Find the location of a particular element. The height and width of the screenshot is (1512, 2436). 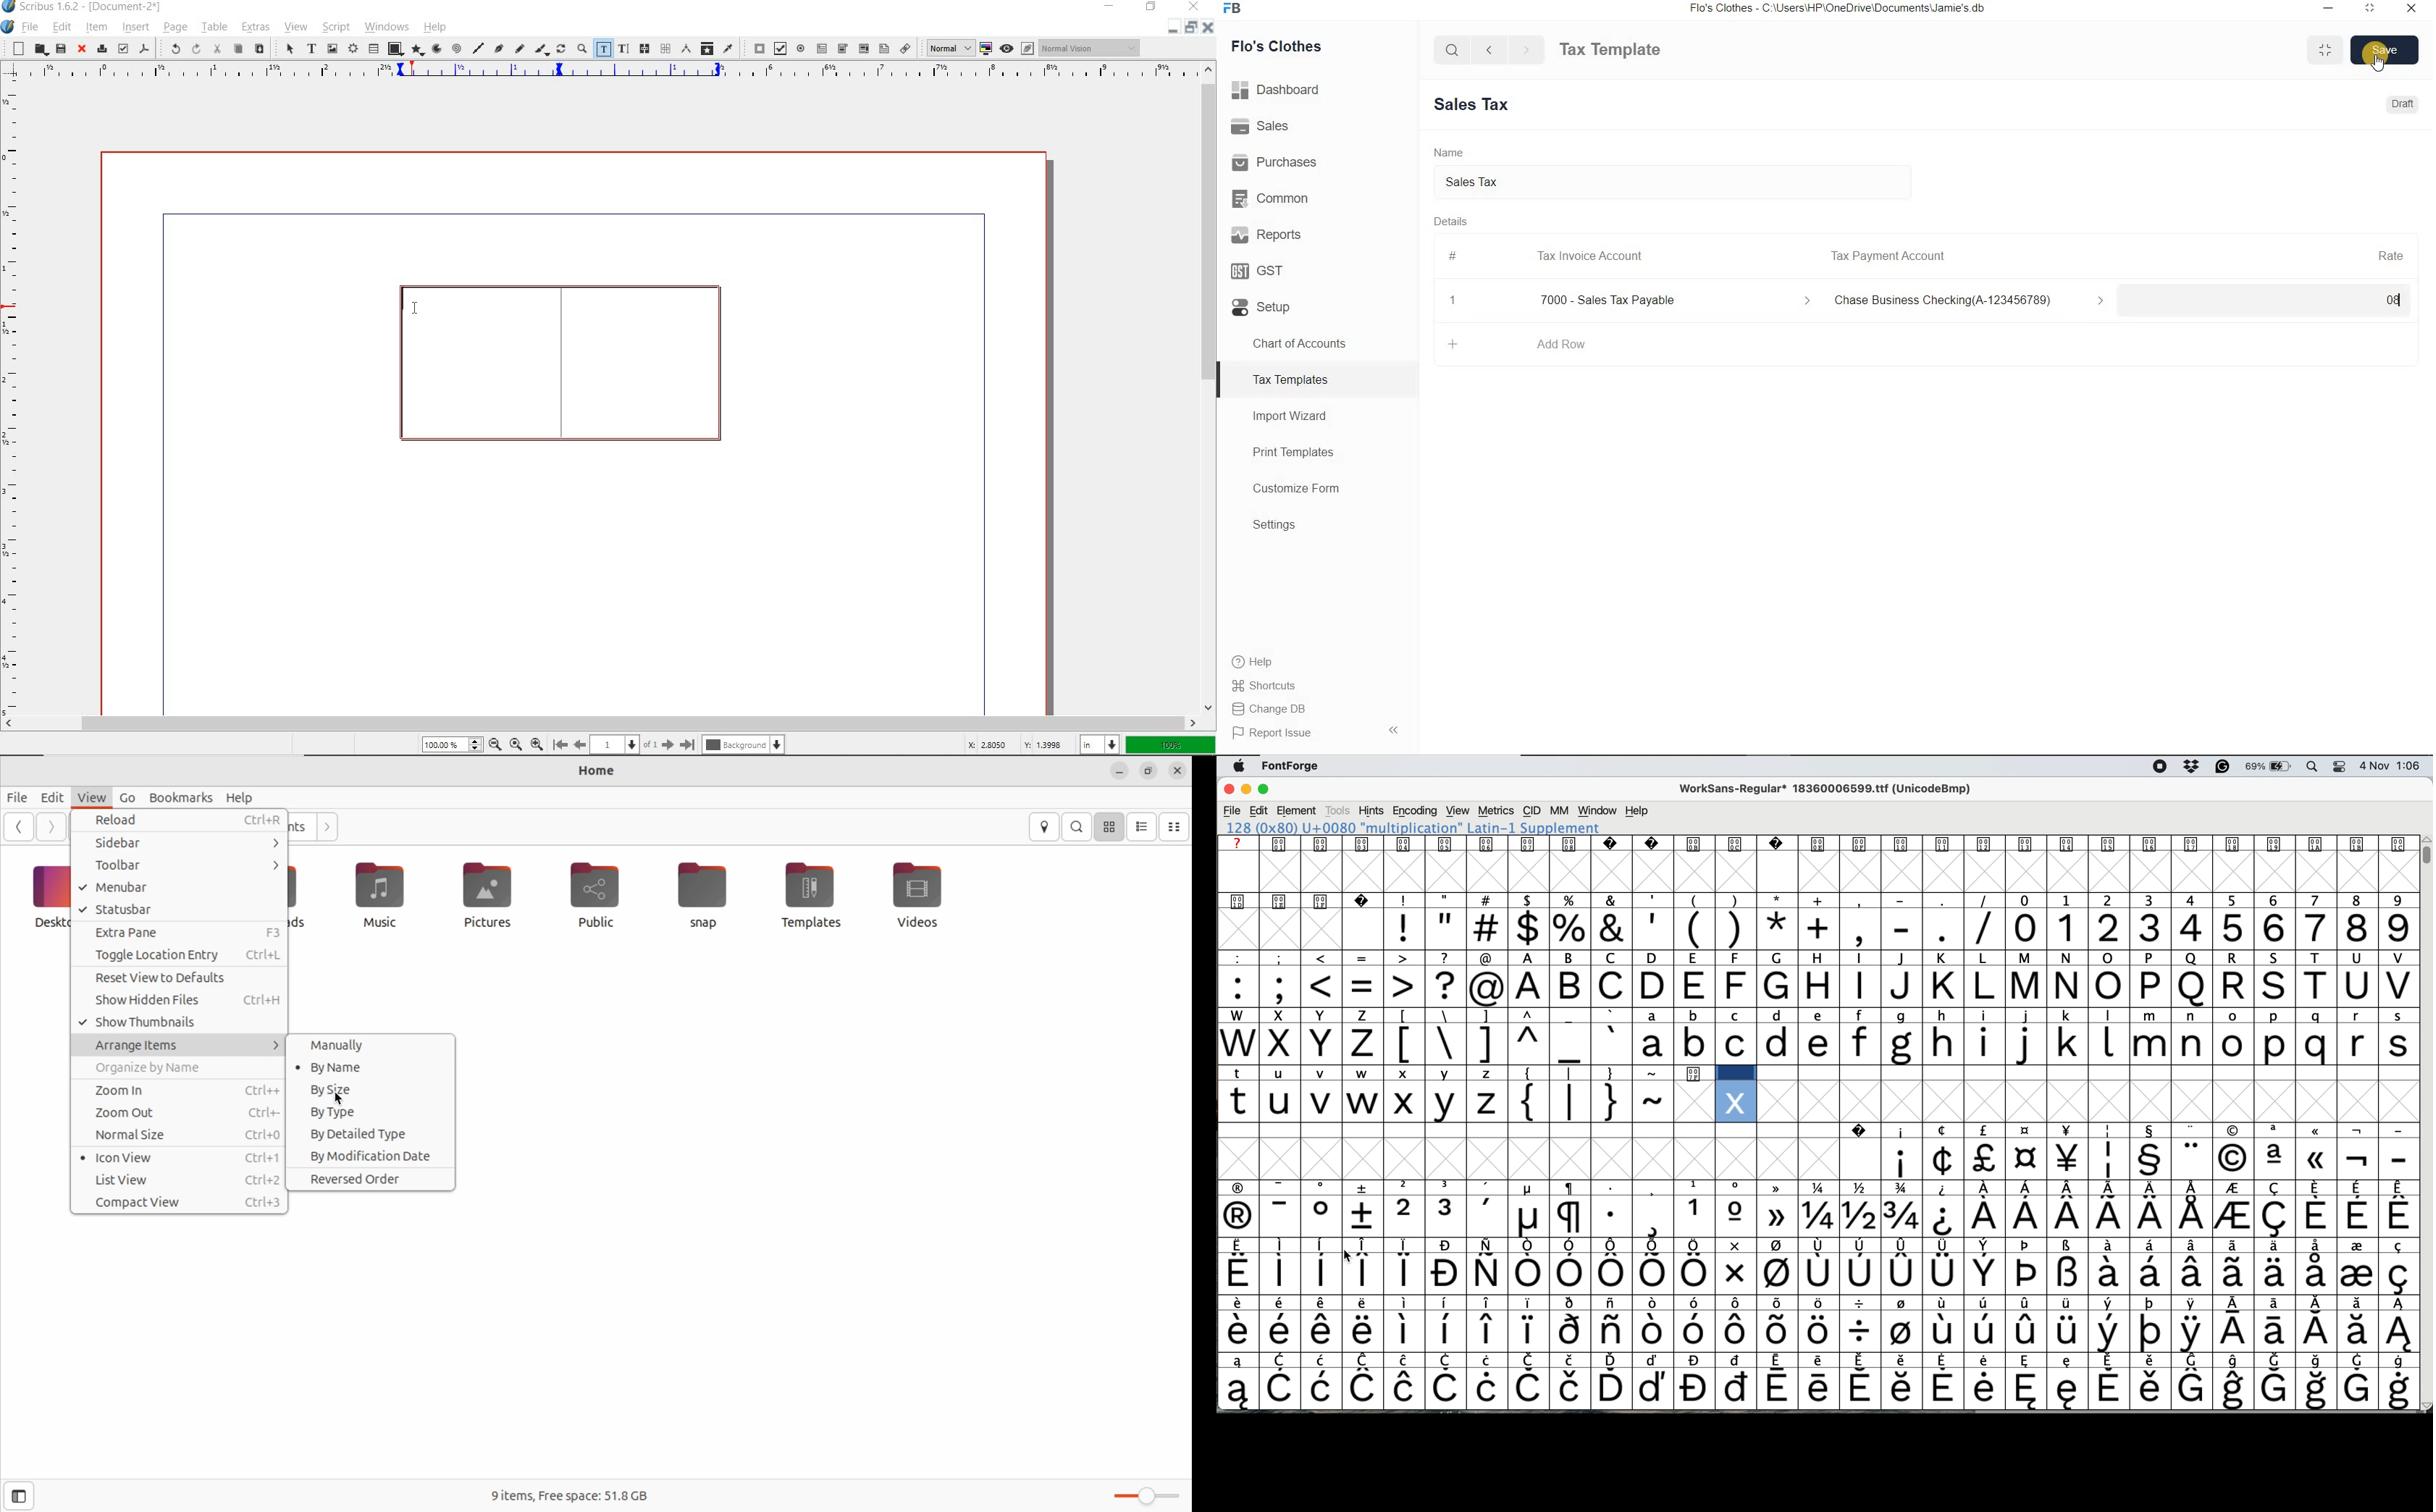

copy is located at coordinates (239, 50).